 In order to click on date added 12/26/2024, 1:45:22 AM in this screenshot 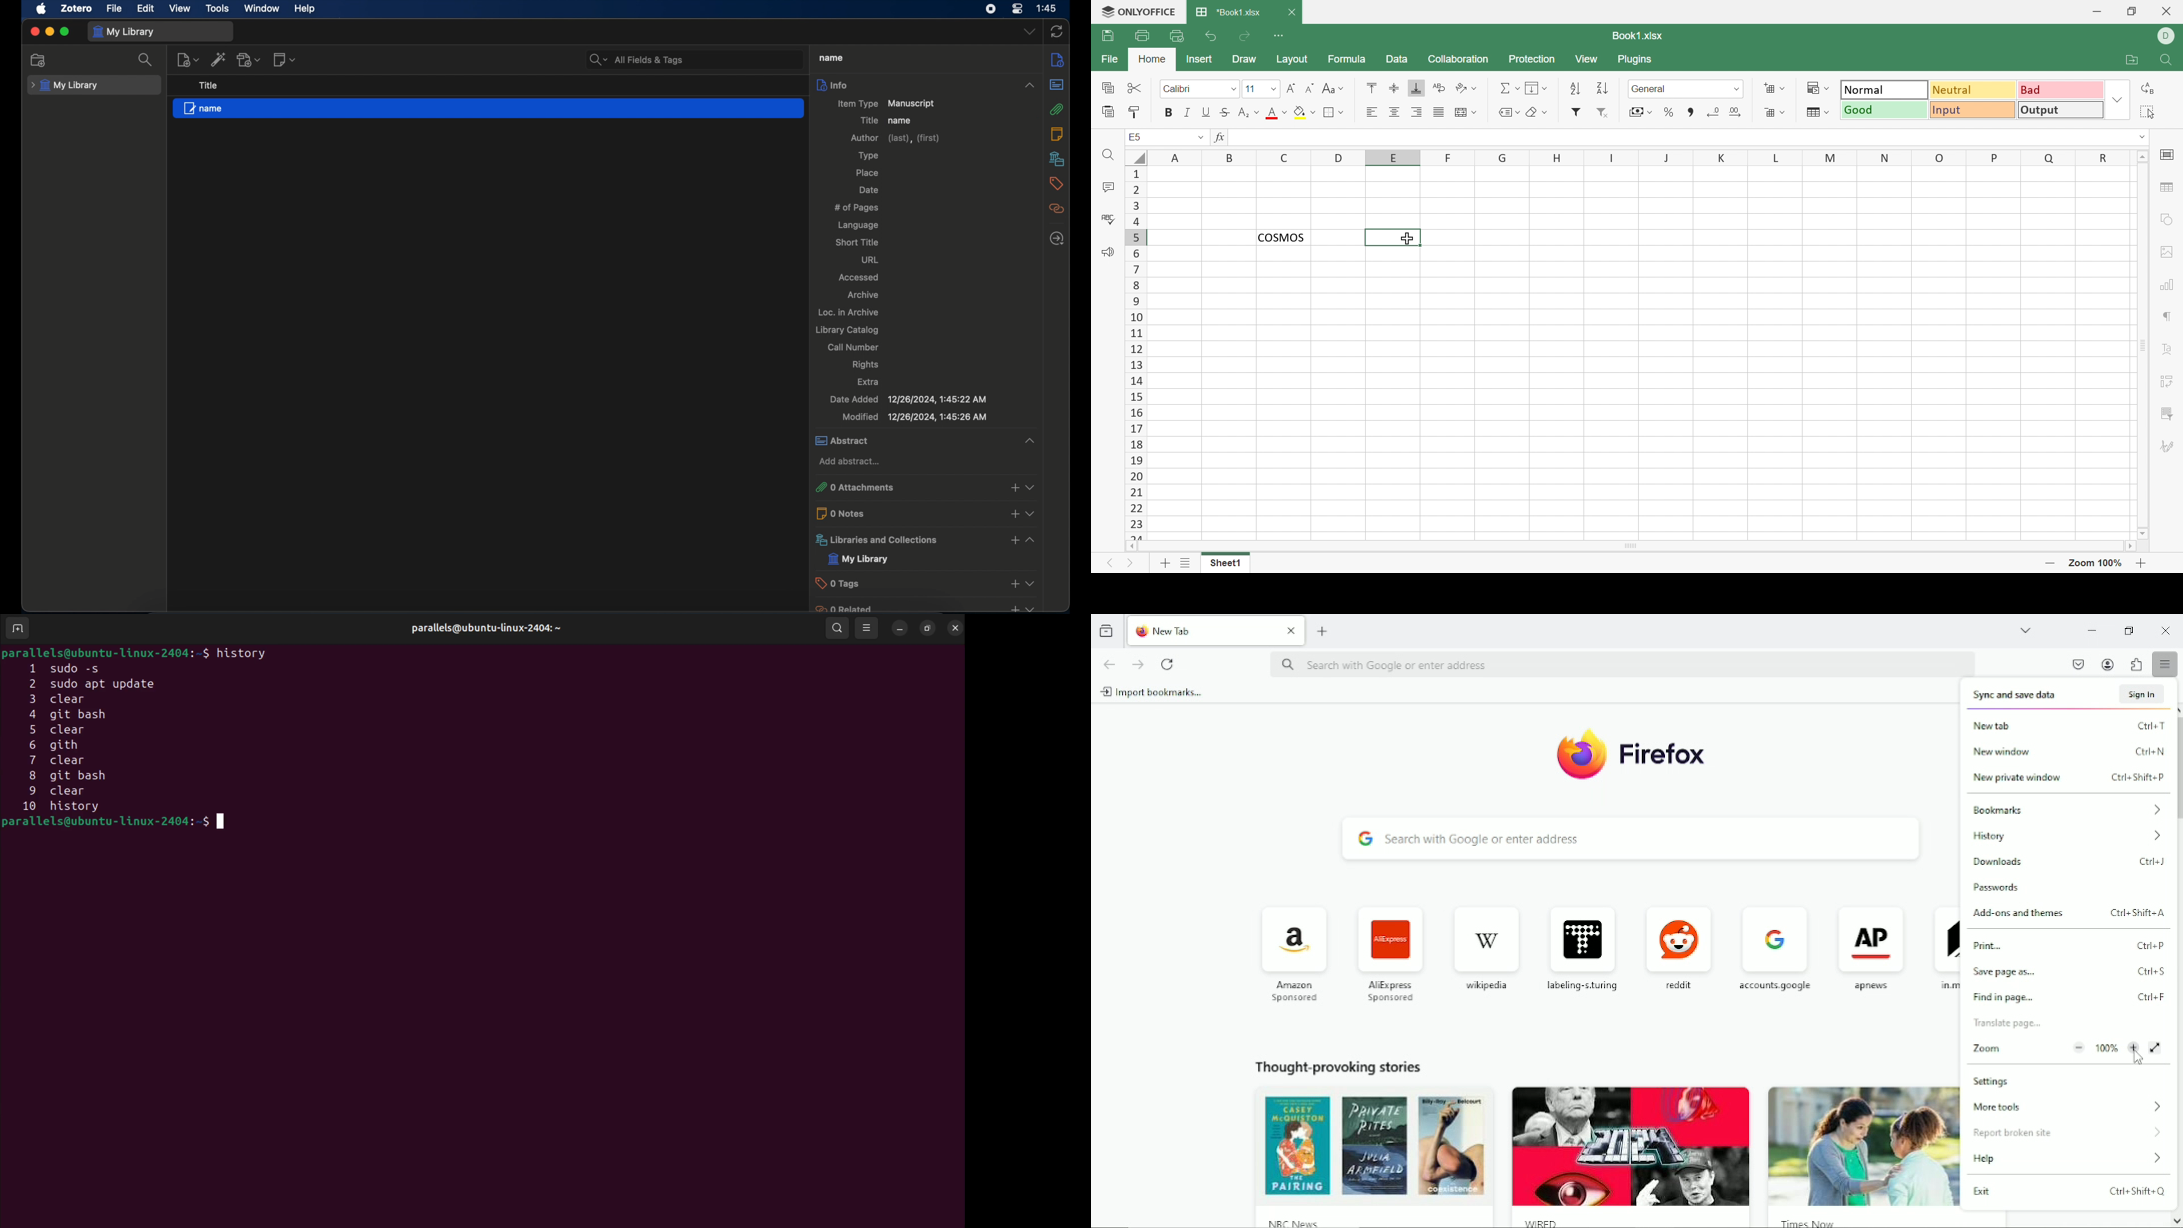, I will do `click(908, 400)`.